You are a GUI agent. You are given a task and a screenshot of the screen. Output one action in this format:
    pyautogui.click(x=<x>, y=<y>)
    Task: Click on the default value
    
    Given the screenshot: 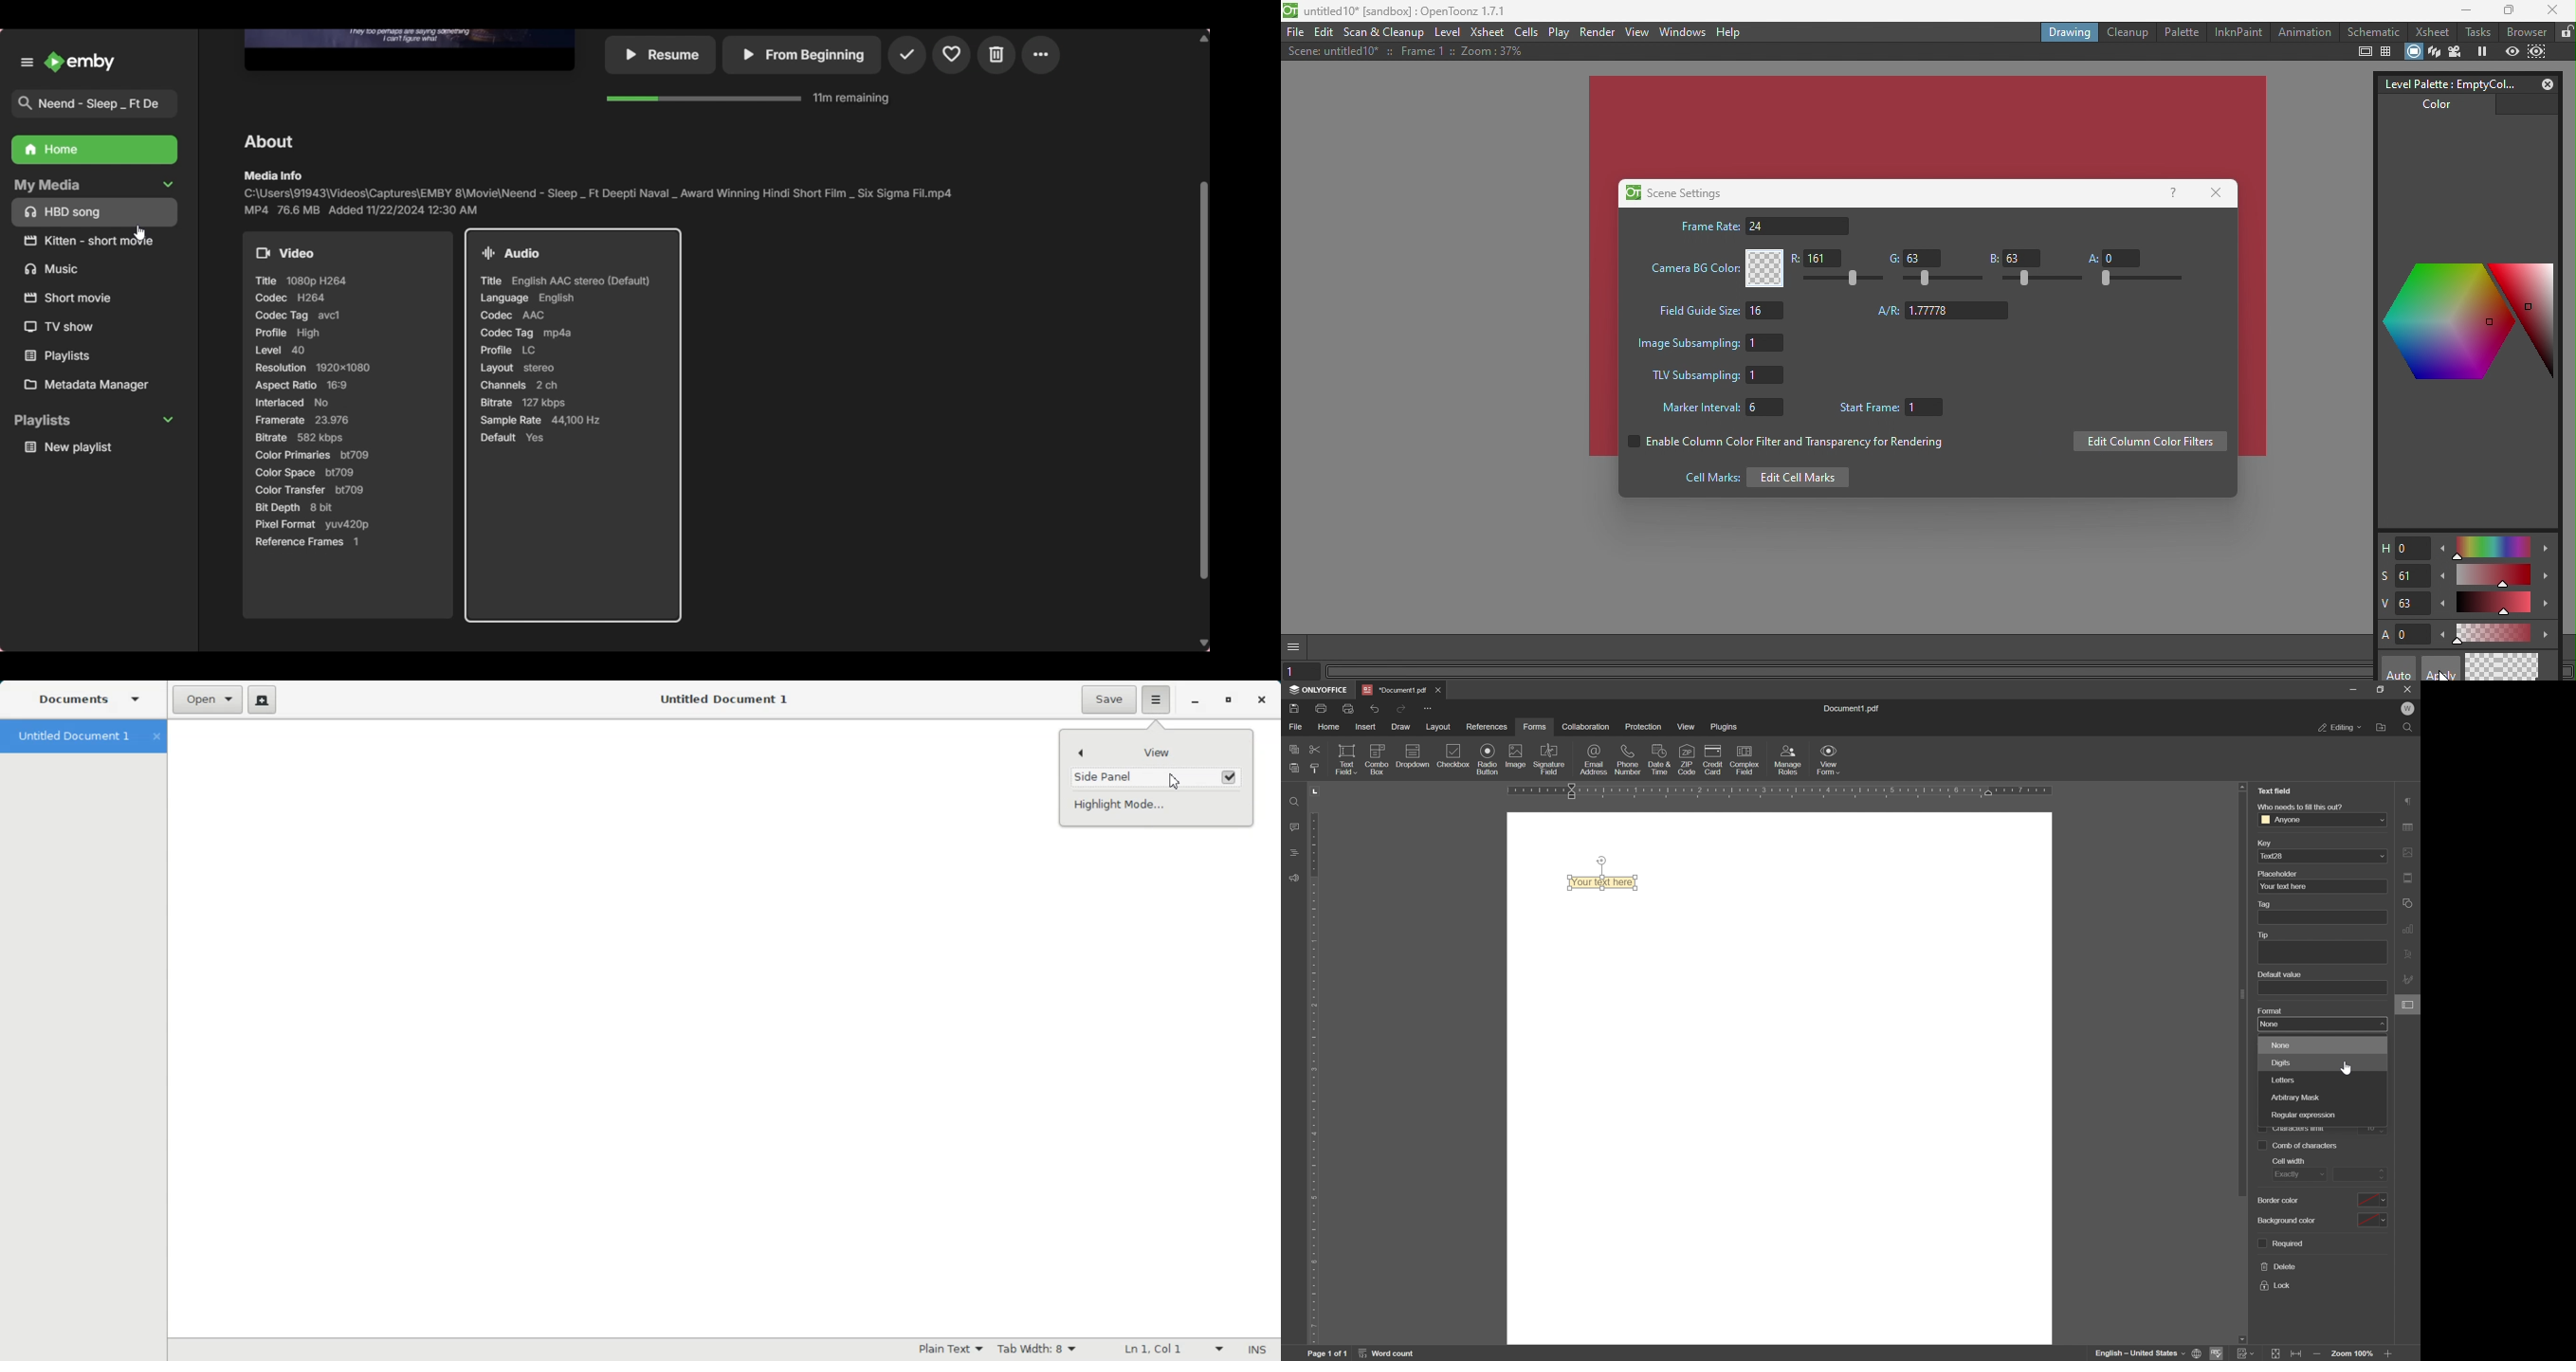 What is the action you would take?
    pyautogui.click(x=2282, y=974)
    